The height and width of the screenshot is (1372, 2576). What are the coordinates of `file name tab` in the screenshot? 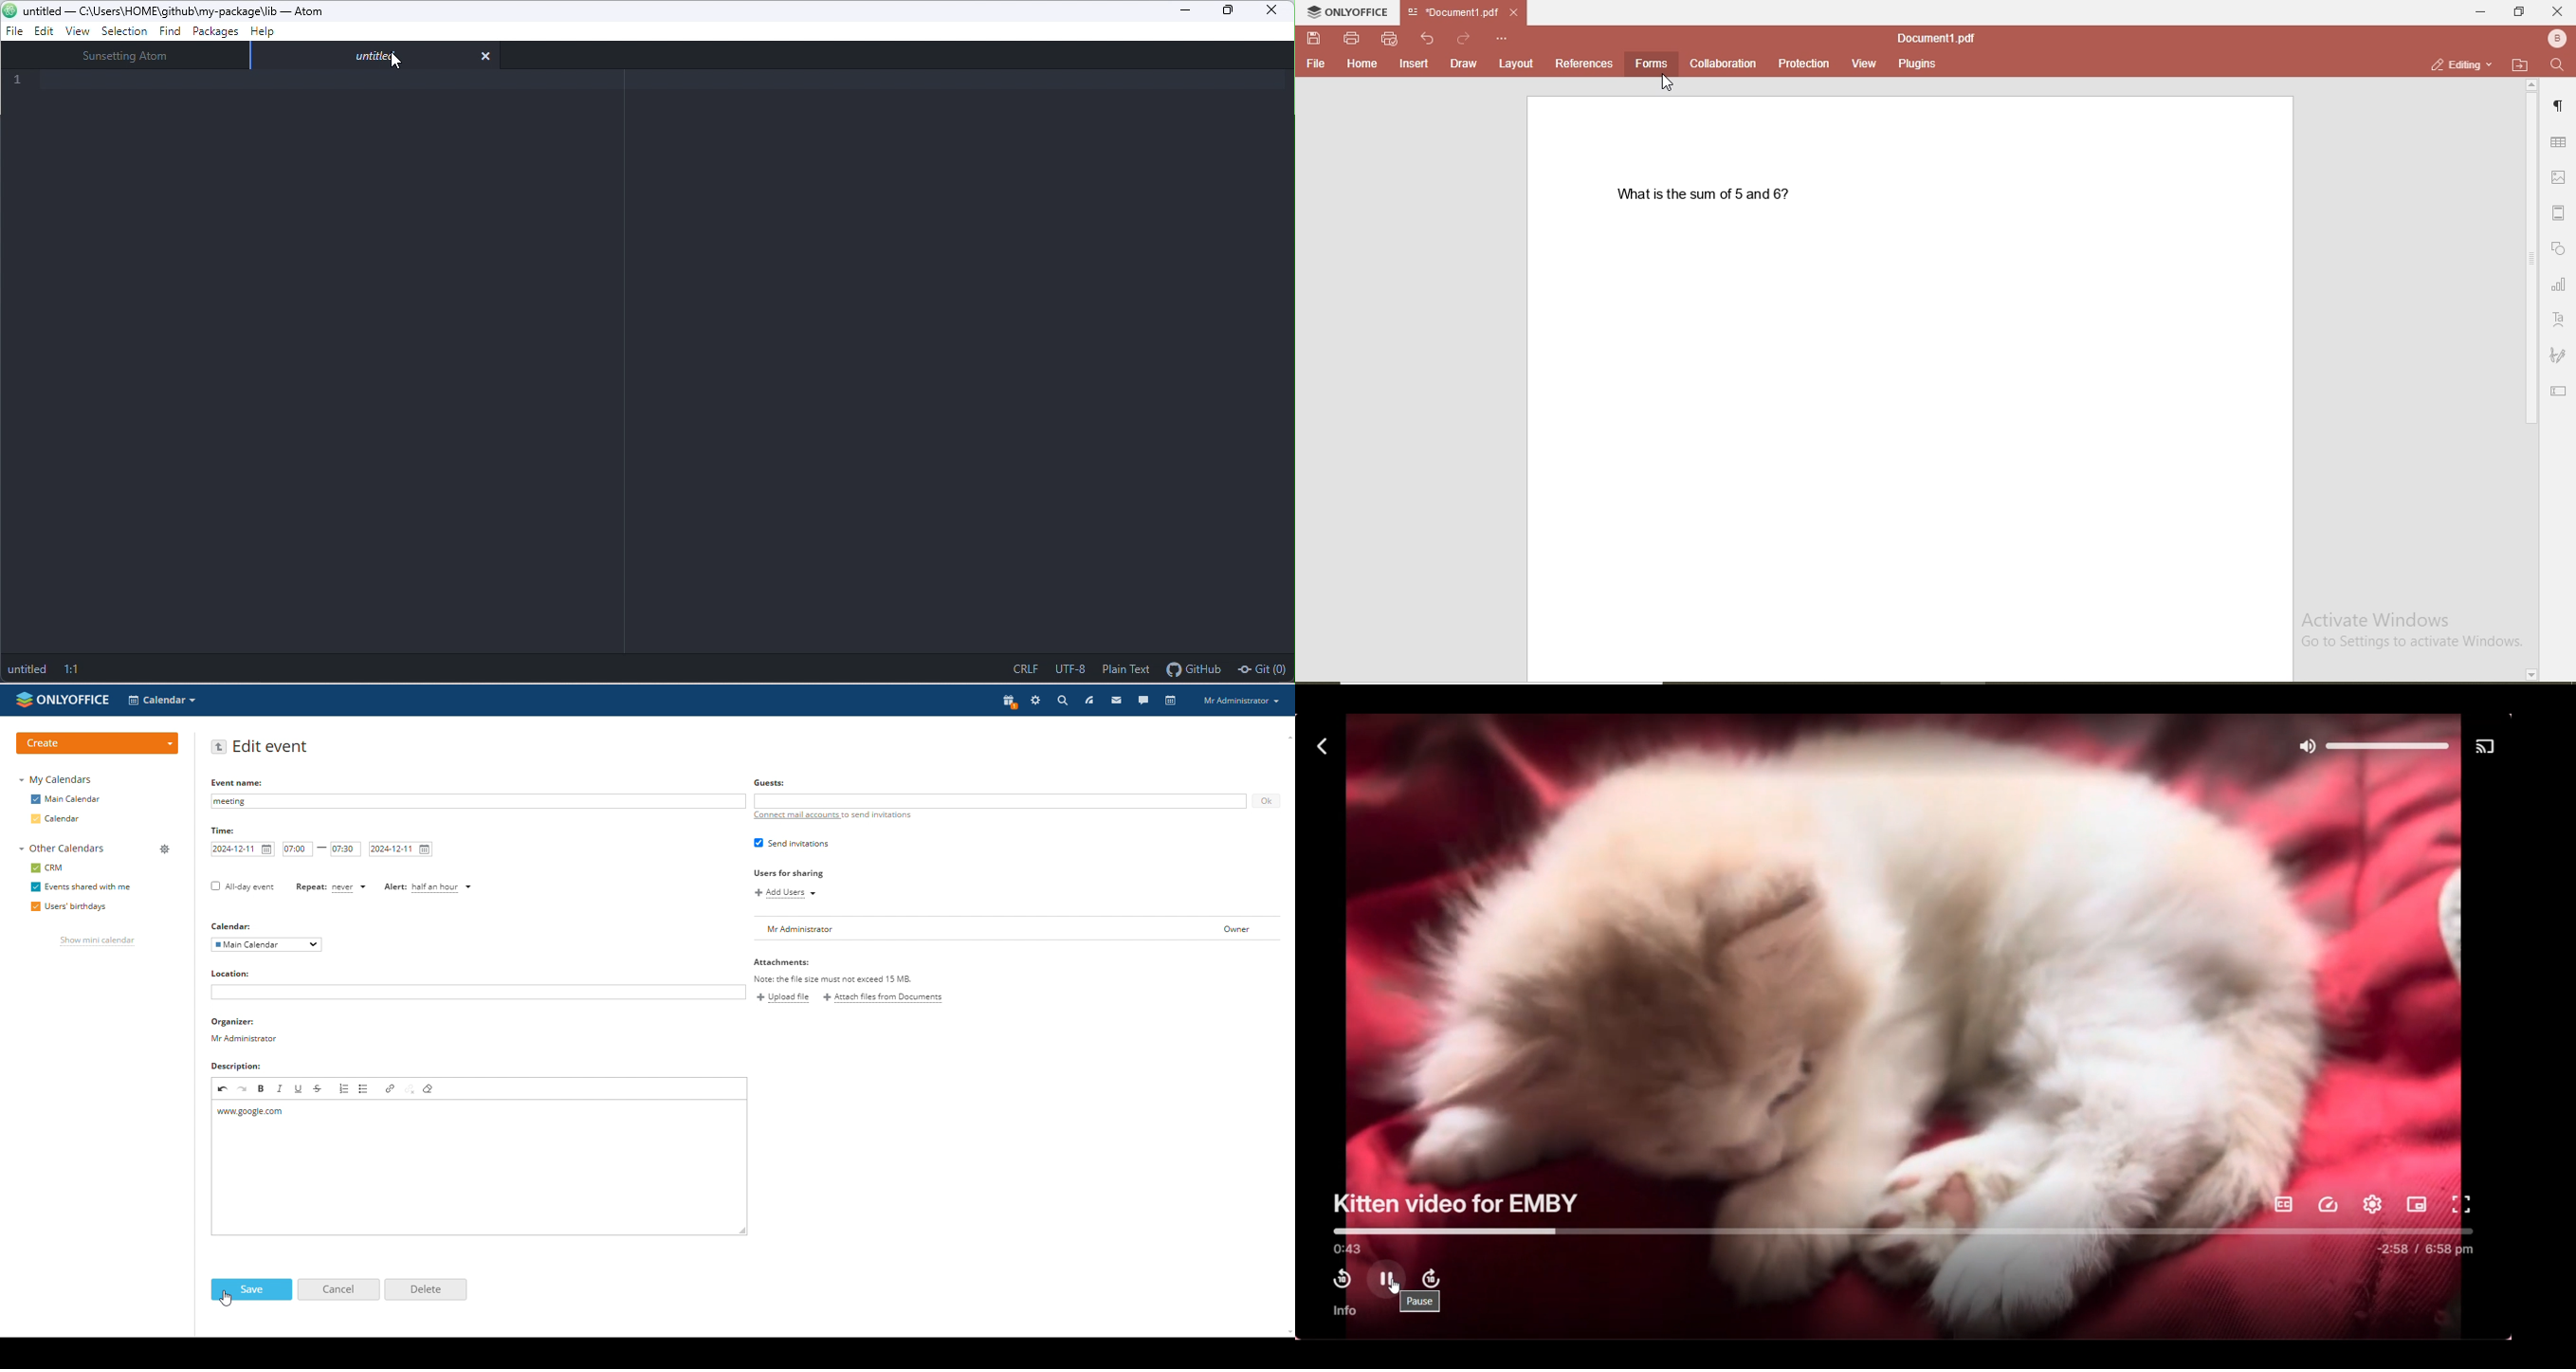 It's located at (1455, 12).